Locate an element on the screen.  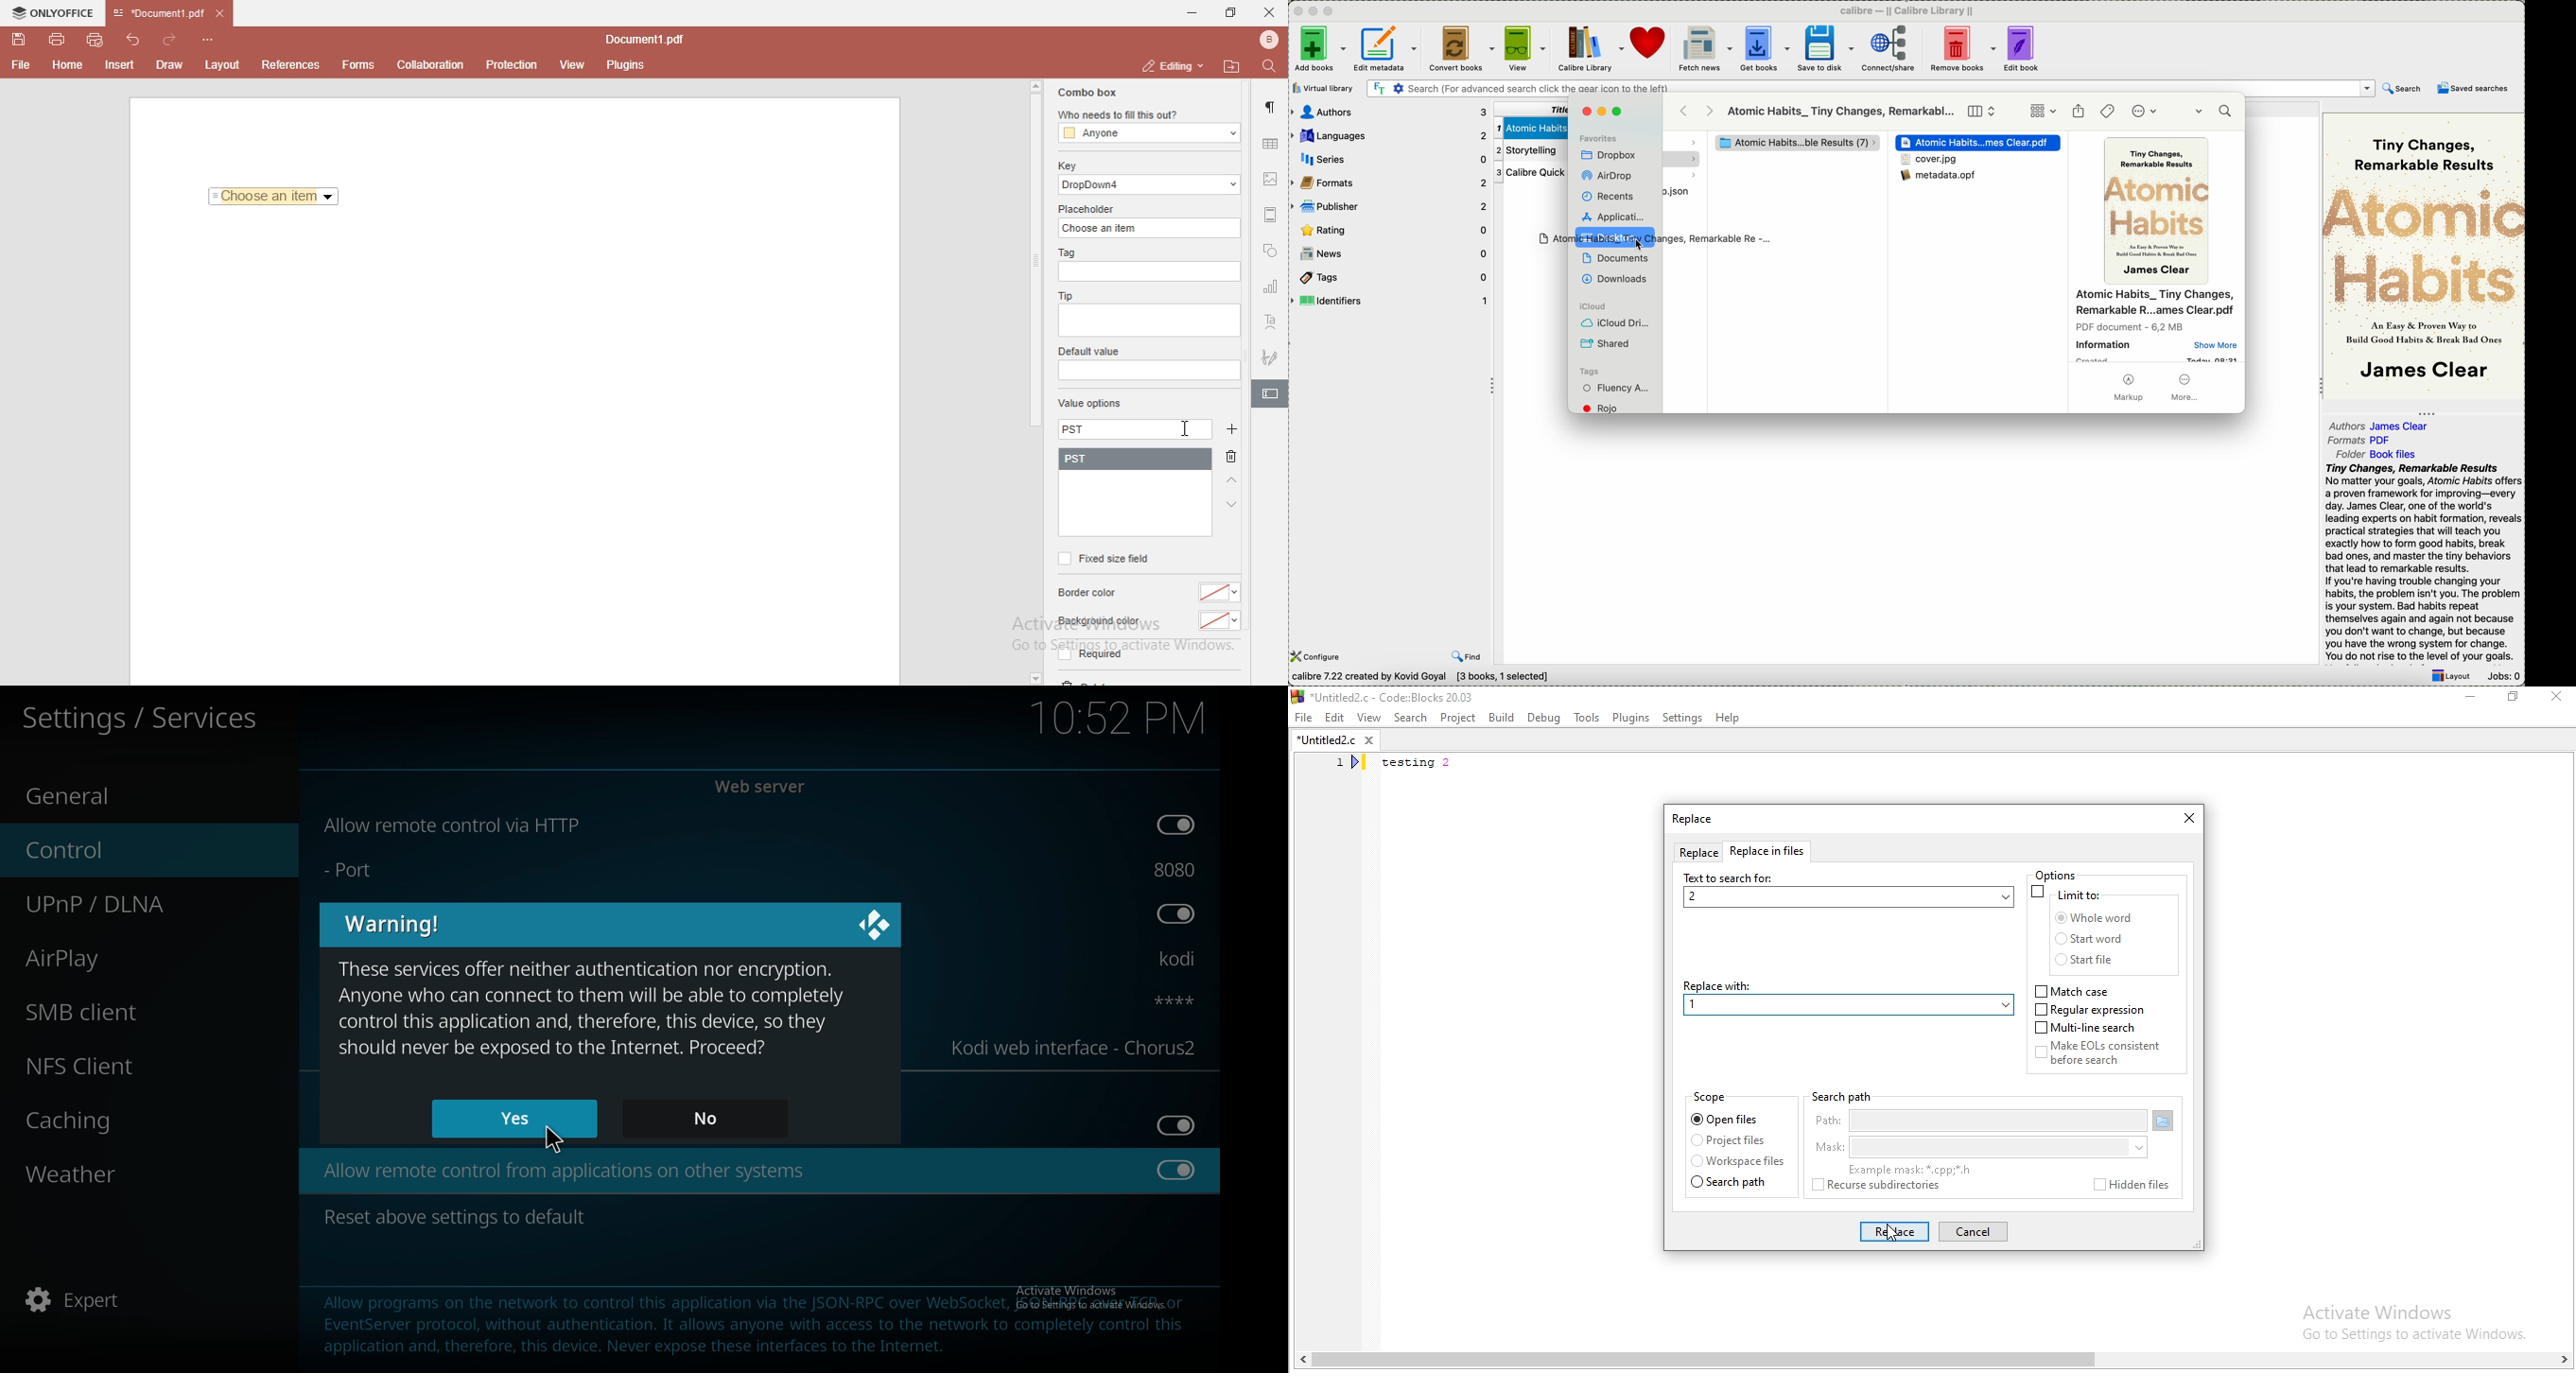
rescue subdirectories is located at coordinates (1885, 1188).